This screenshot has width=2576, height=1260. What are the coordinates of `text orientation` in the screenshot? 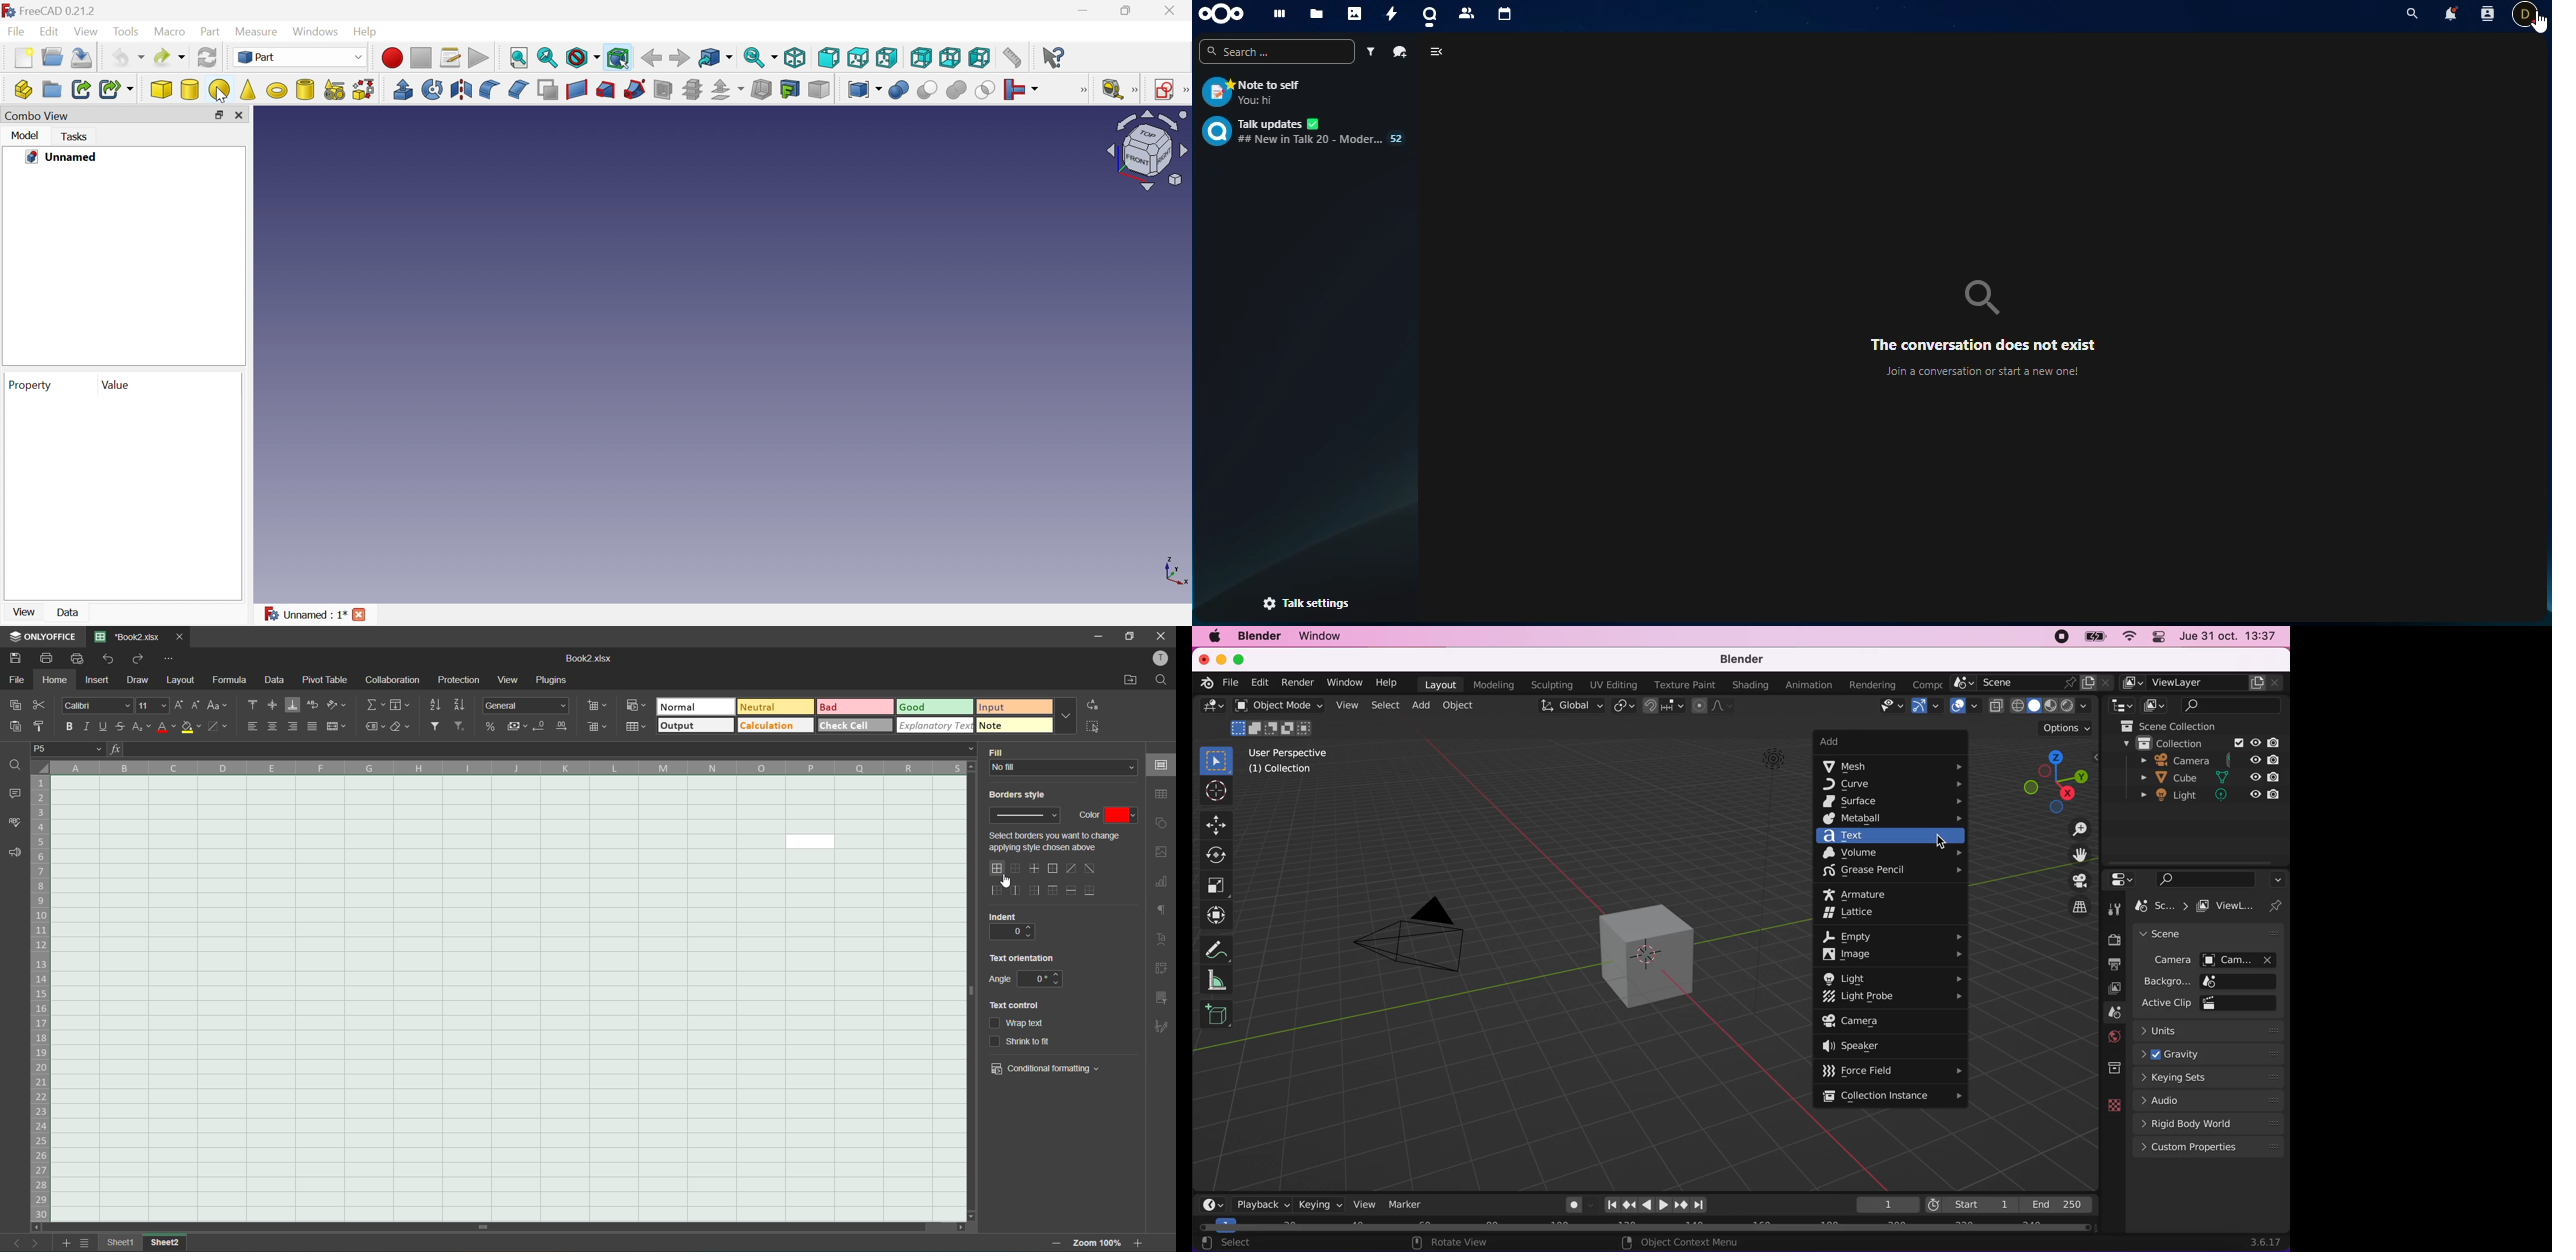 It's located at (1024, 958).